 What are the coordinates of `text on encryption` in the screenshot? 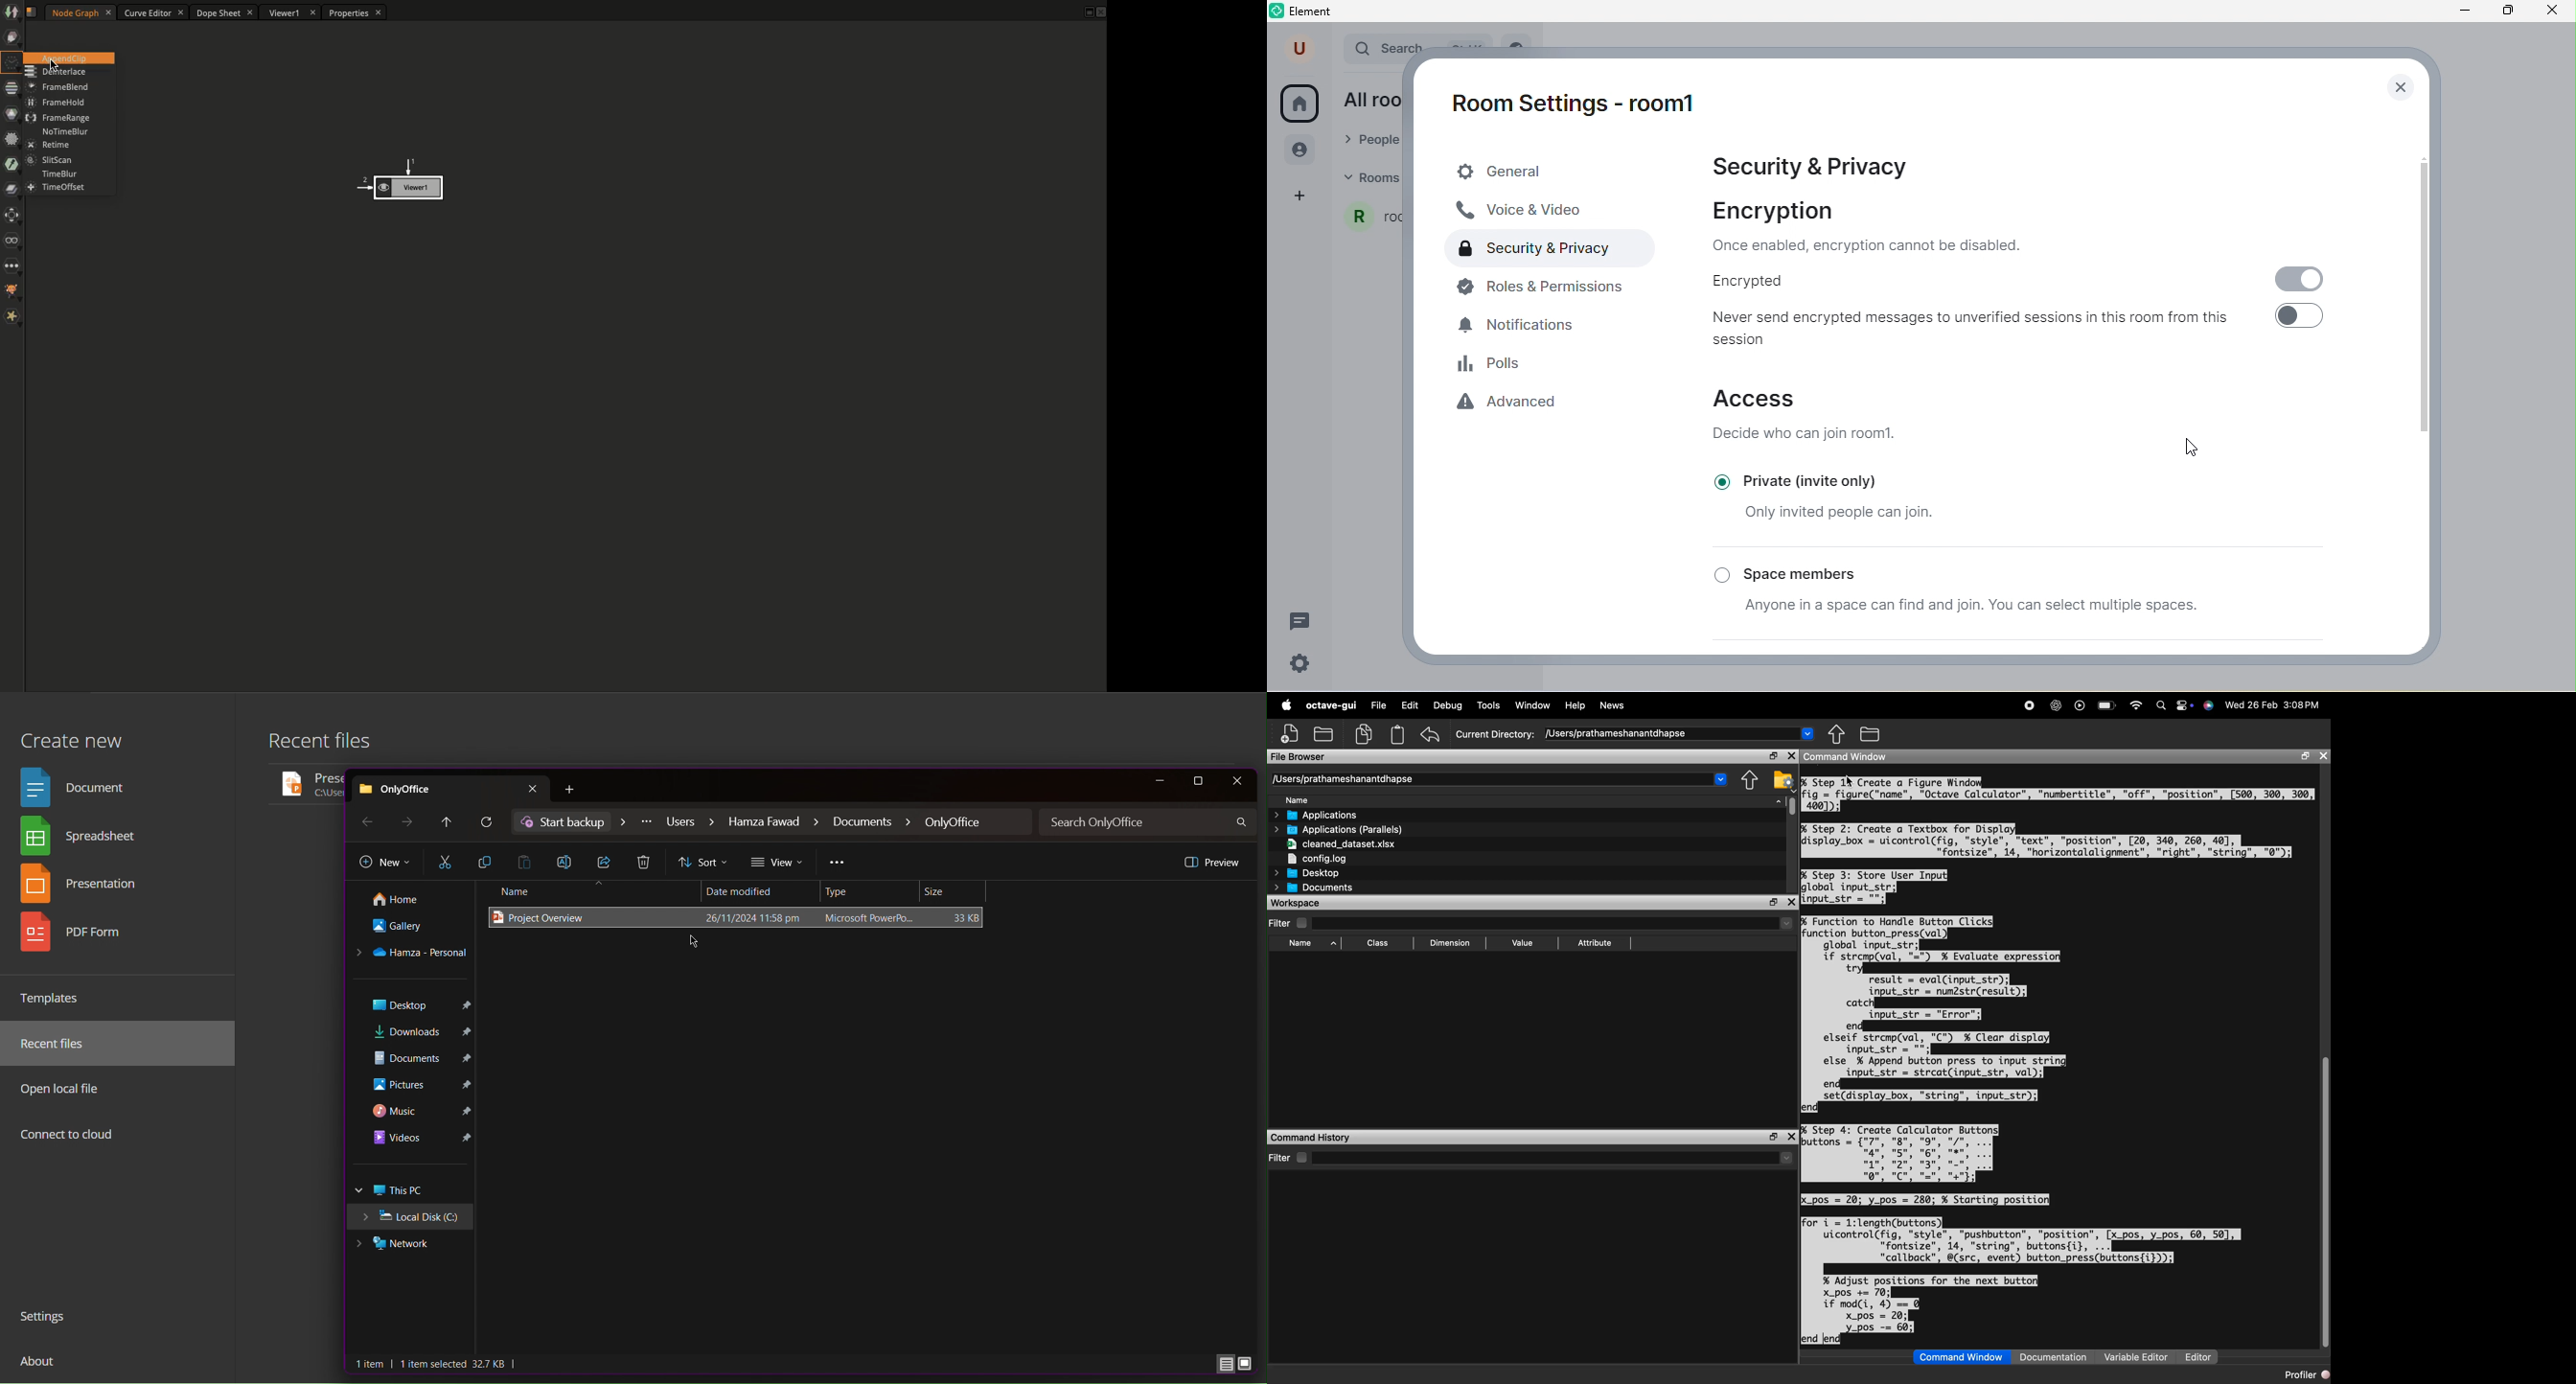 It's located at (1877, 248).